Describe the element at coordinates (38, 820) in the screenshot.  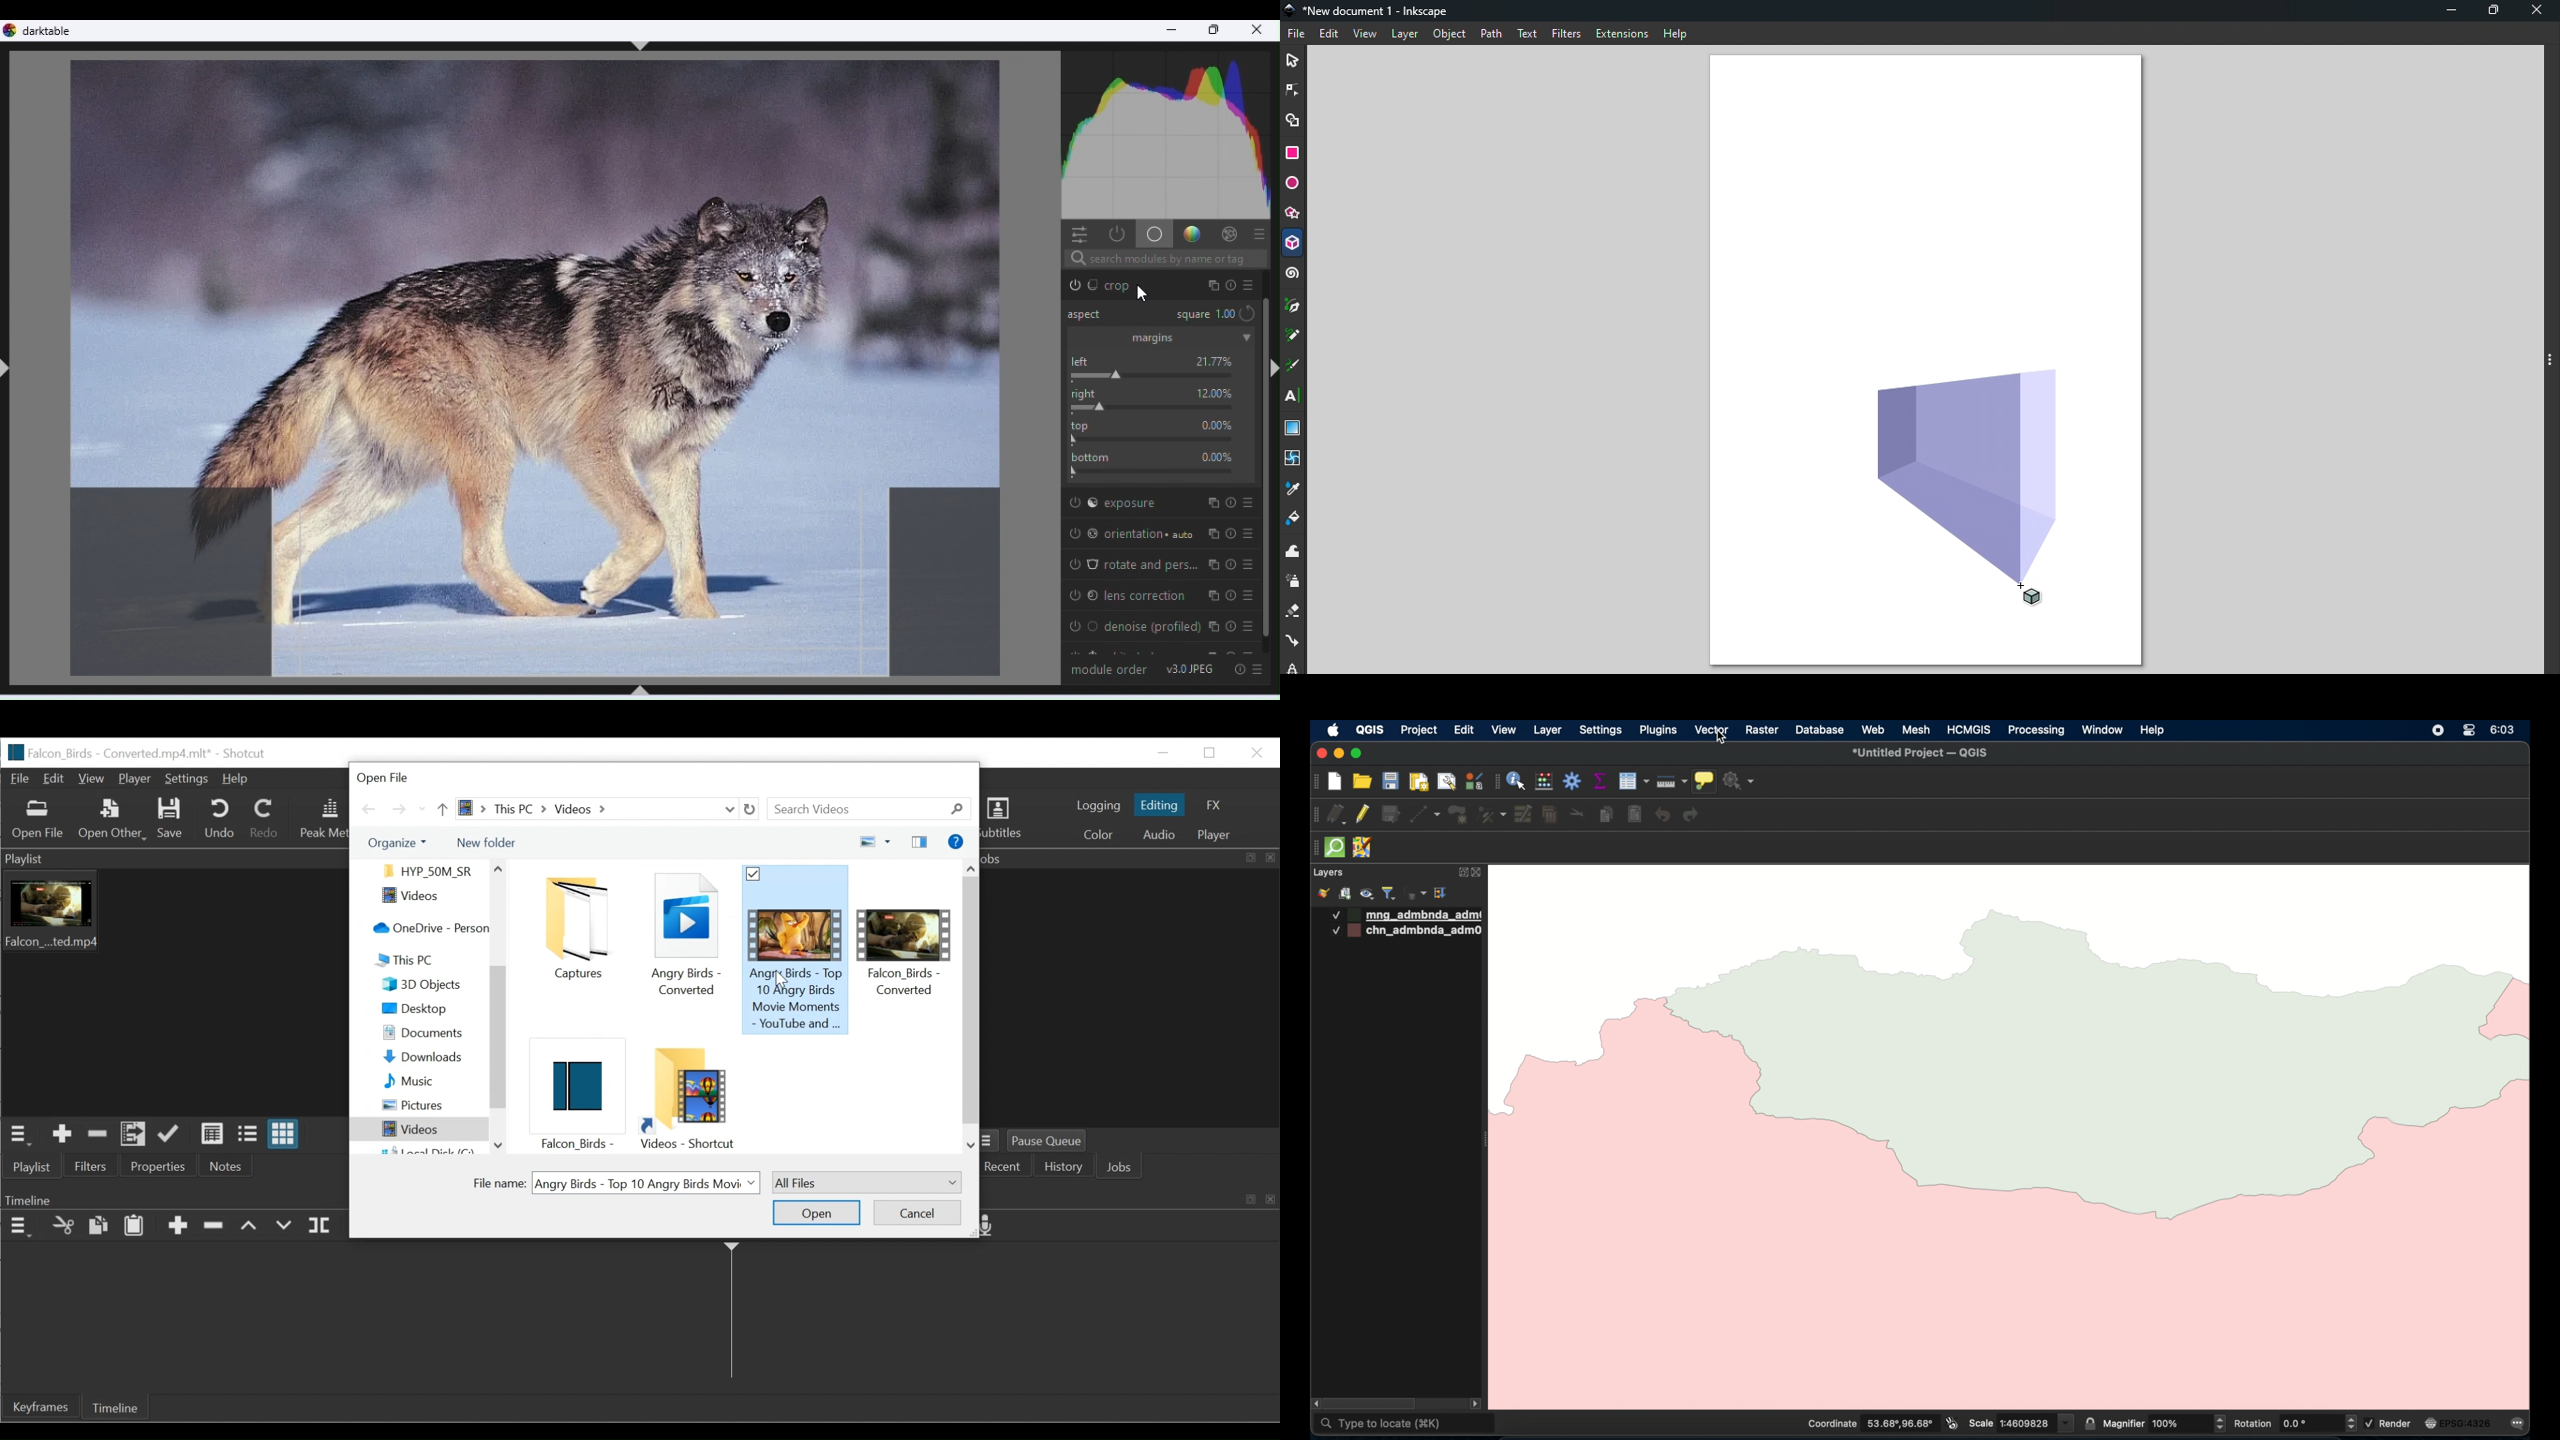
I see `Open Other File` at that location.